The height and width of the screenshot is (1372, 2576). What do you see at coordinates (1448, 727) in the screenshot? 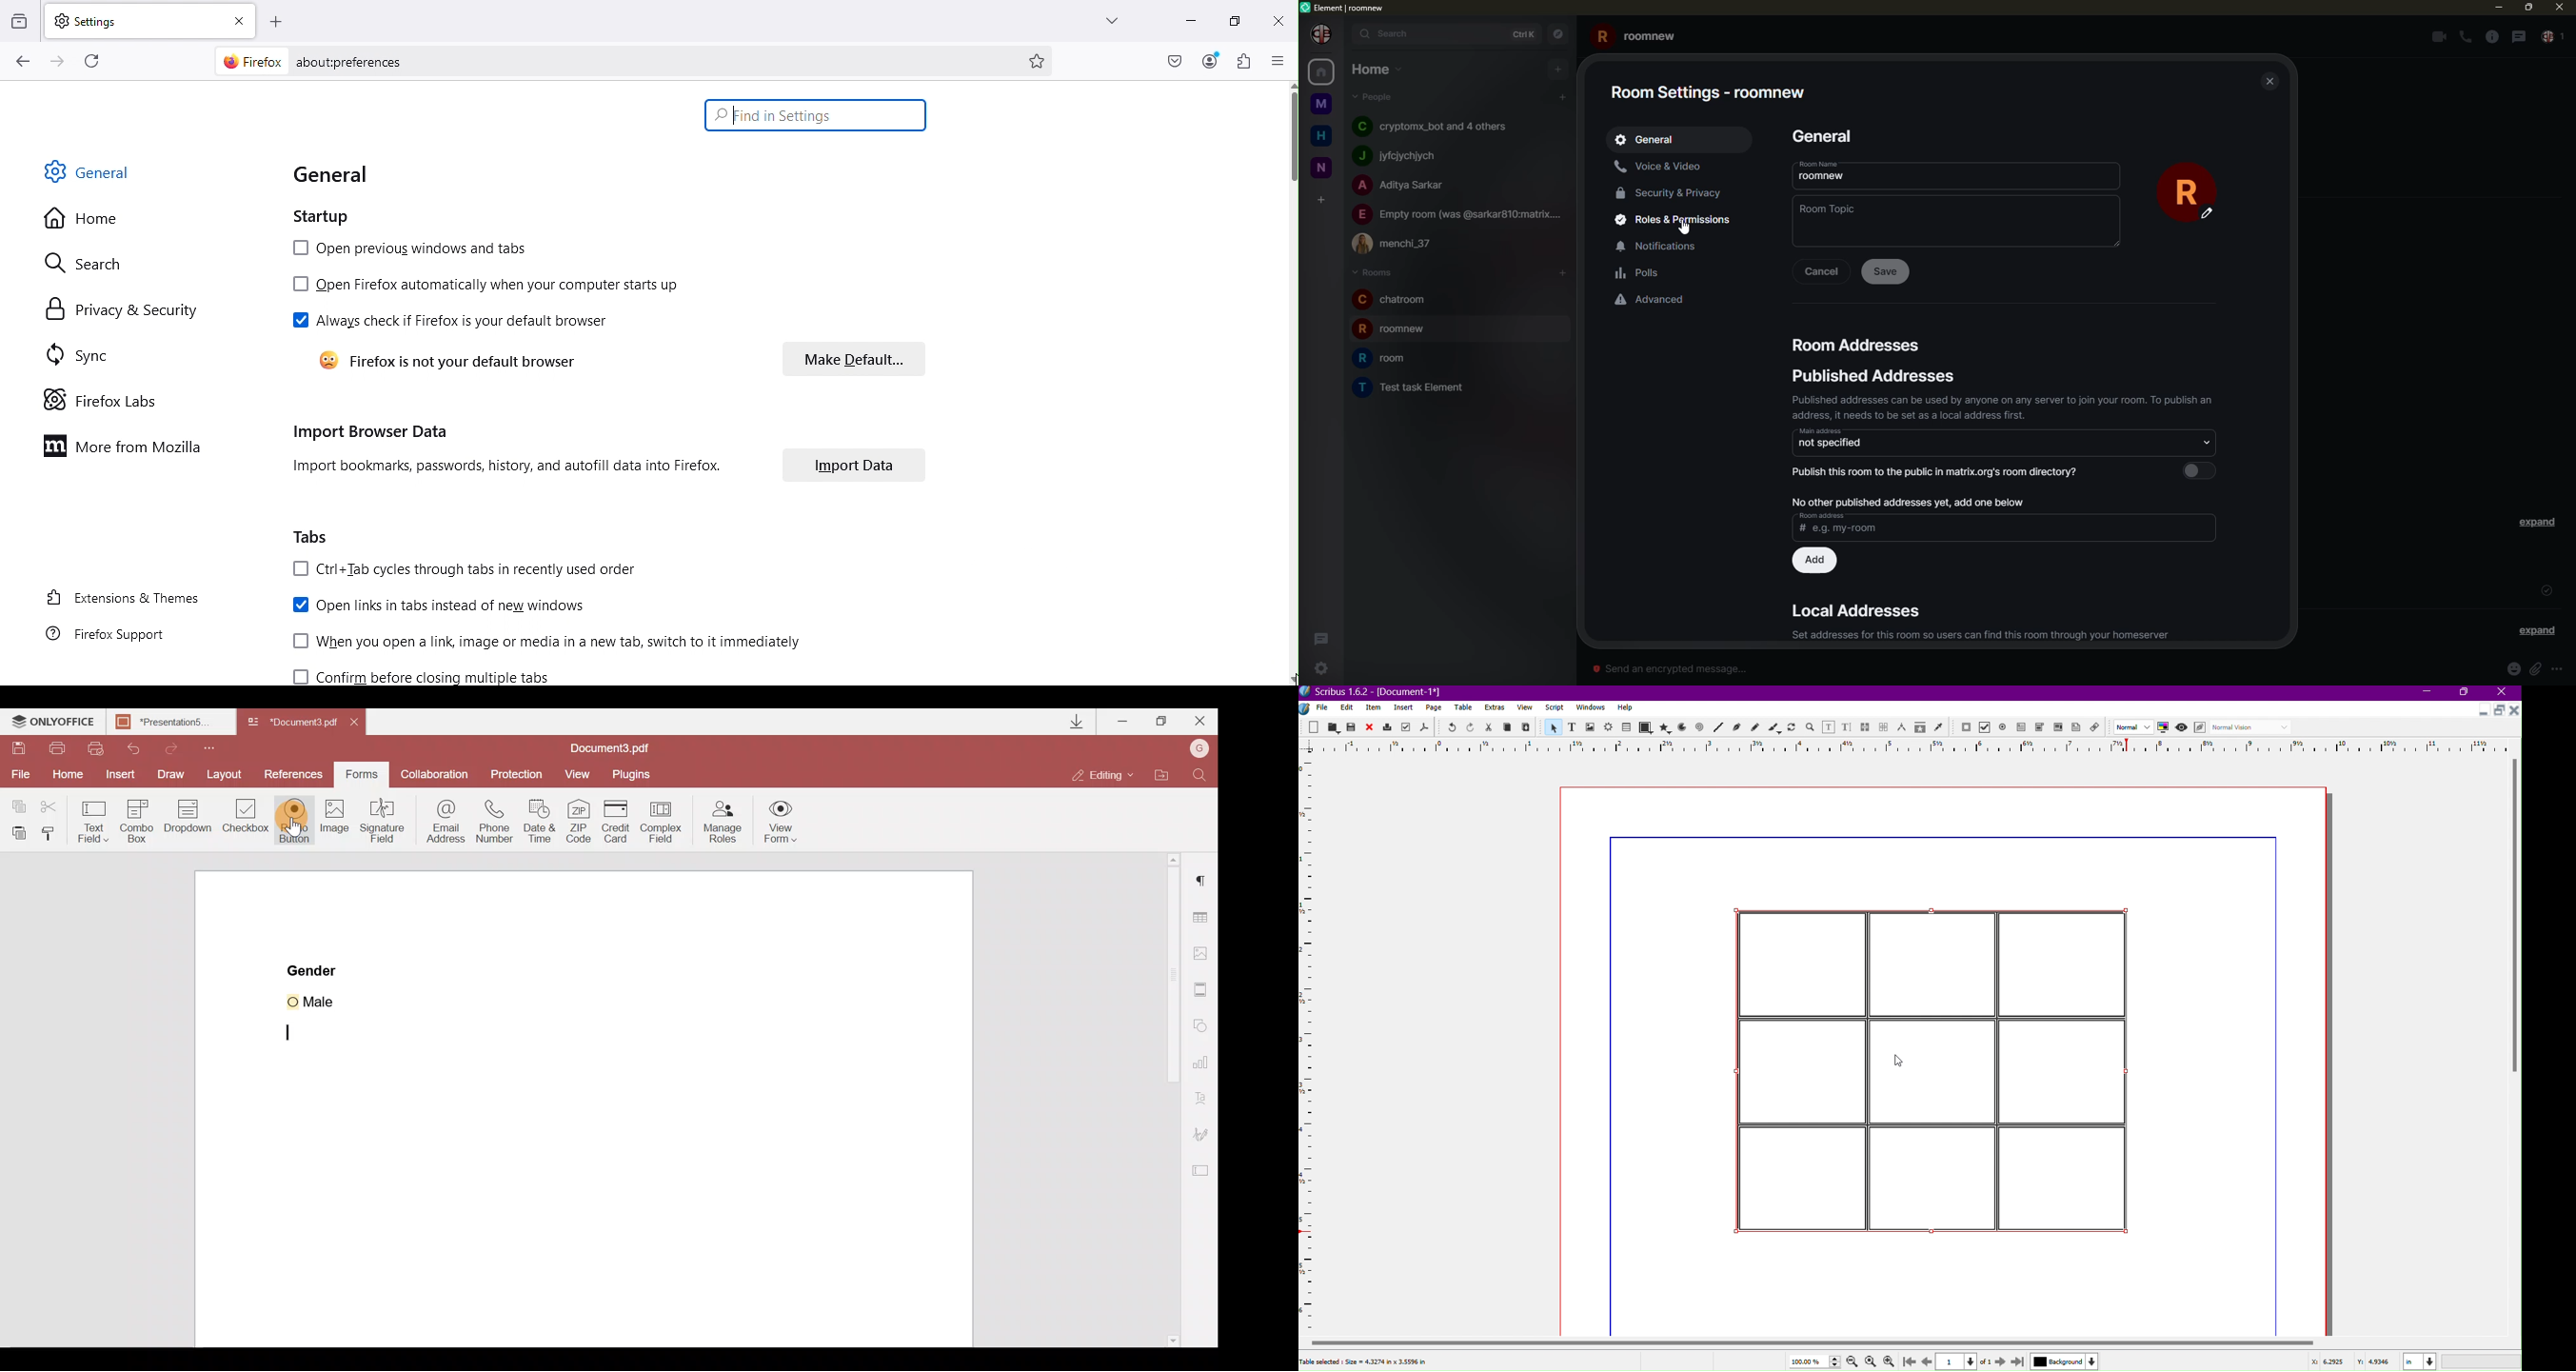
I see `Undo` at bounding box center [1448, 727].